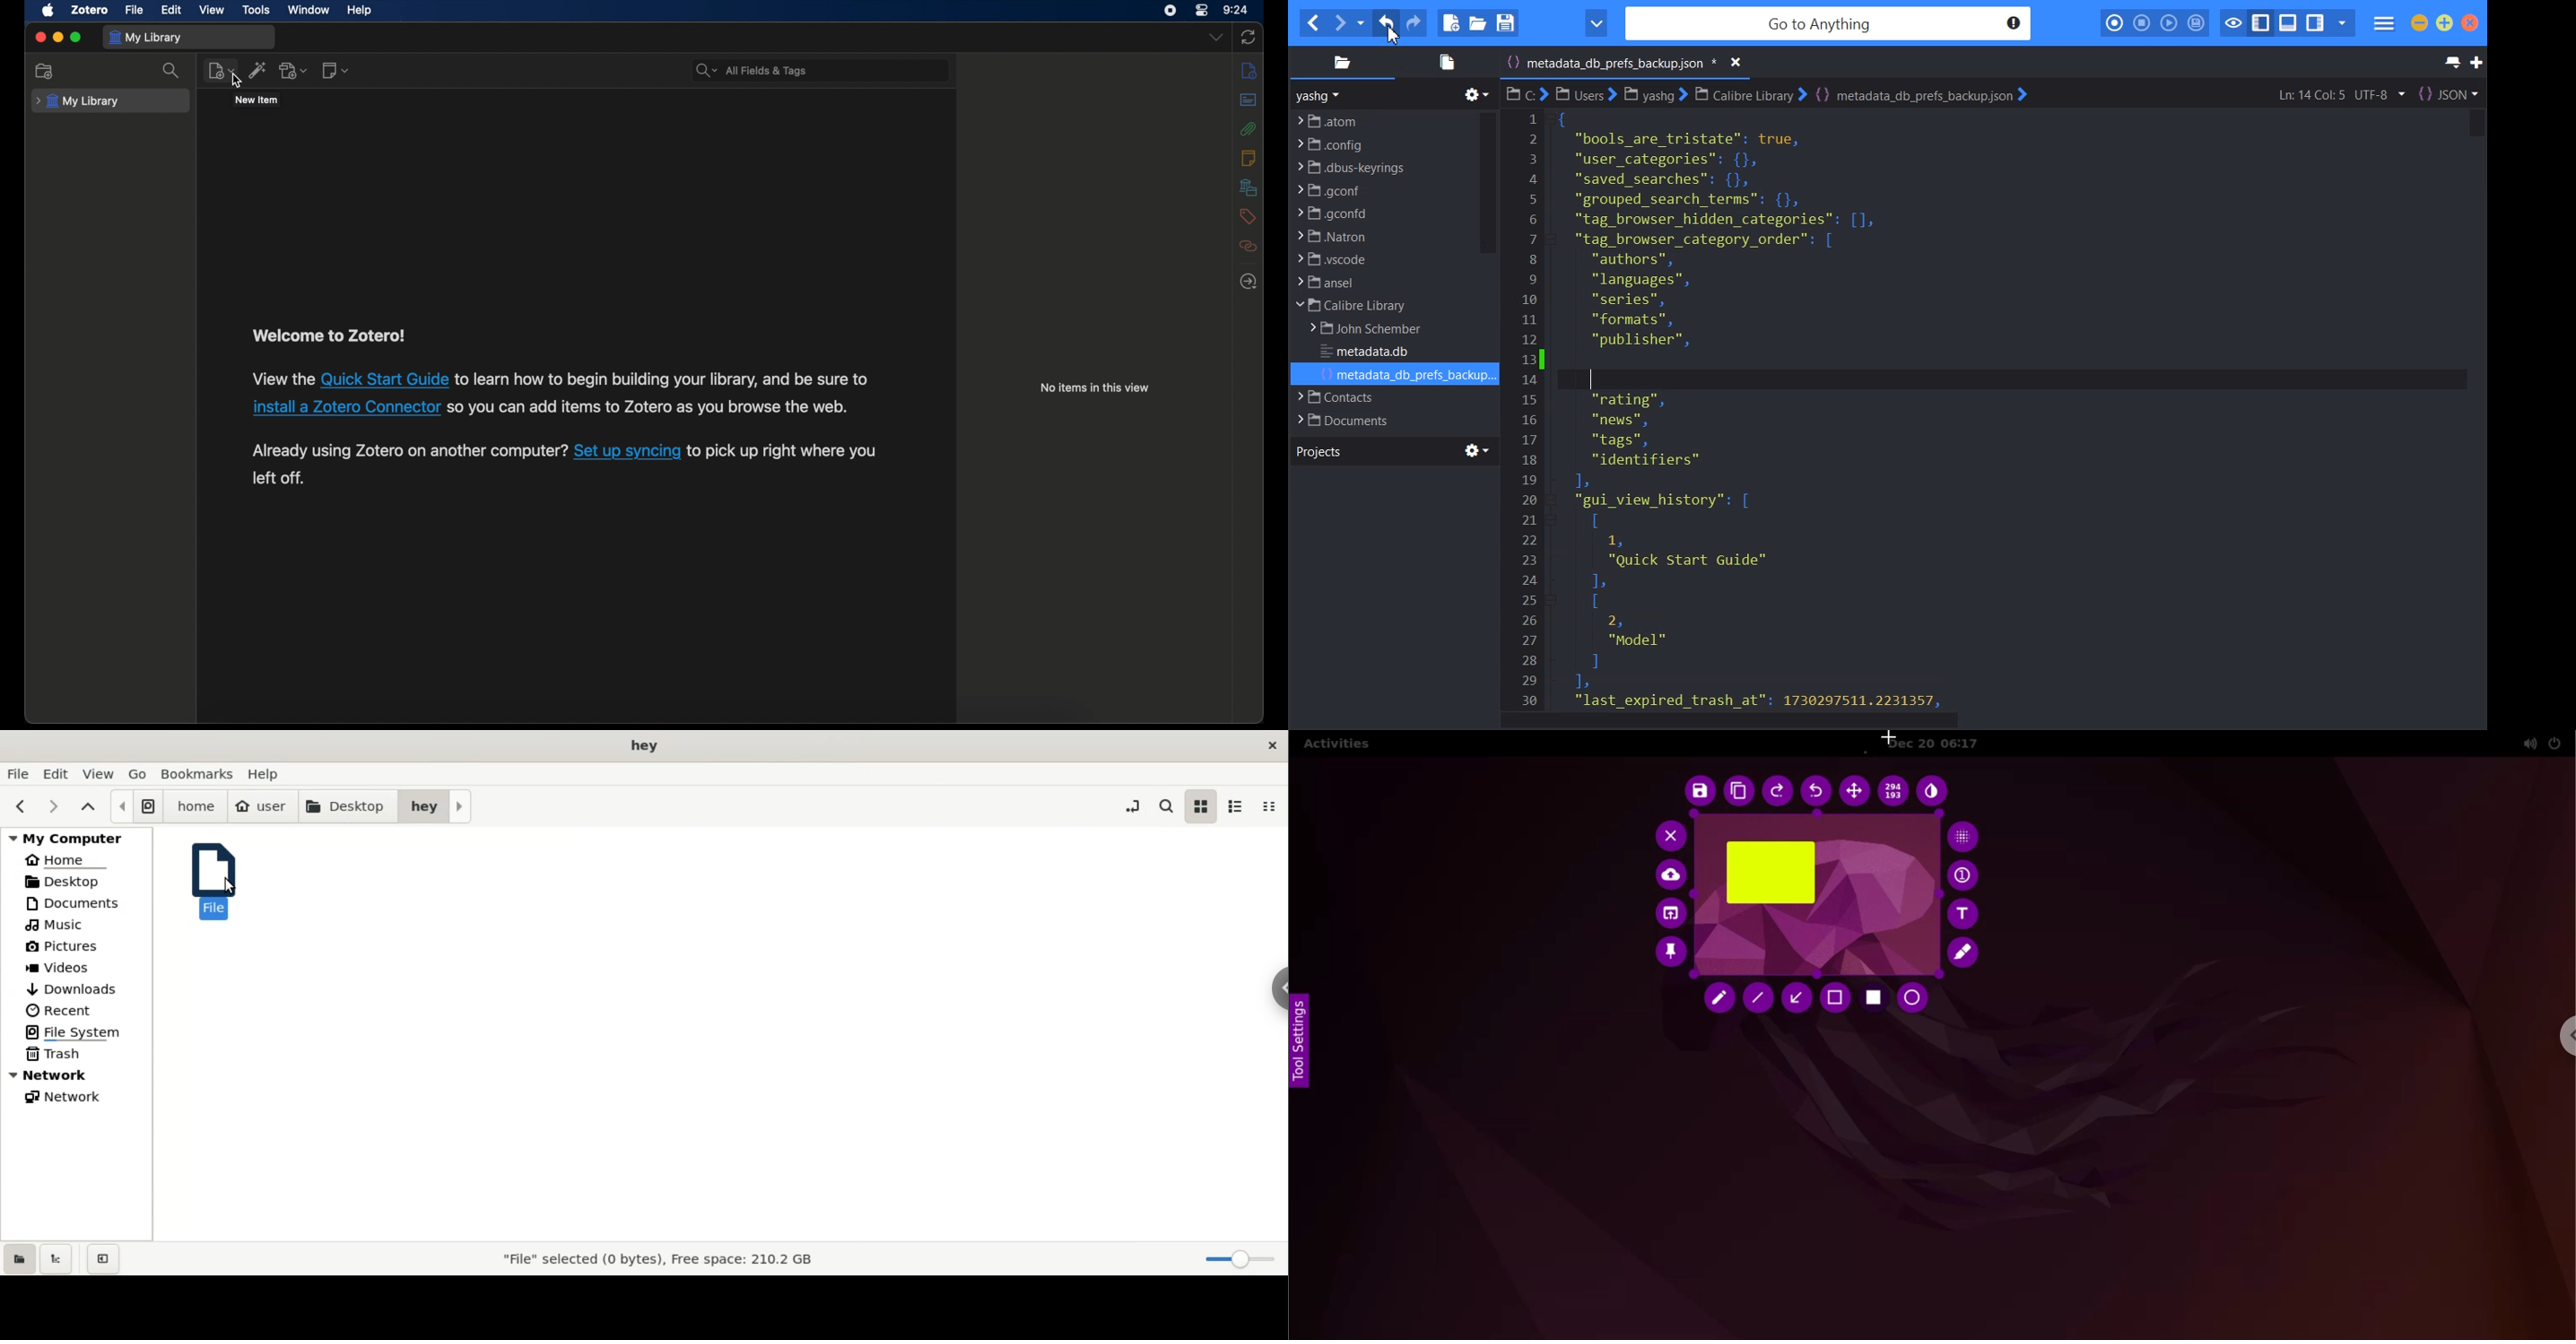 Image resolution: width=2576 pixels, height=1344 pixels. Describe the element at coordinates (44, 71) in the screenshot. I see `new collection` at that location.